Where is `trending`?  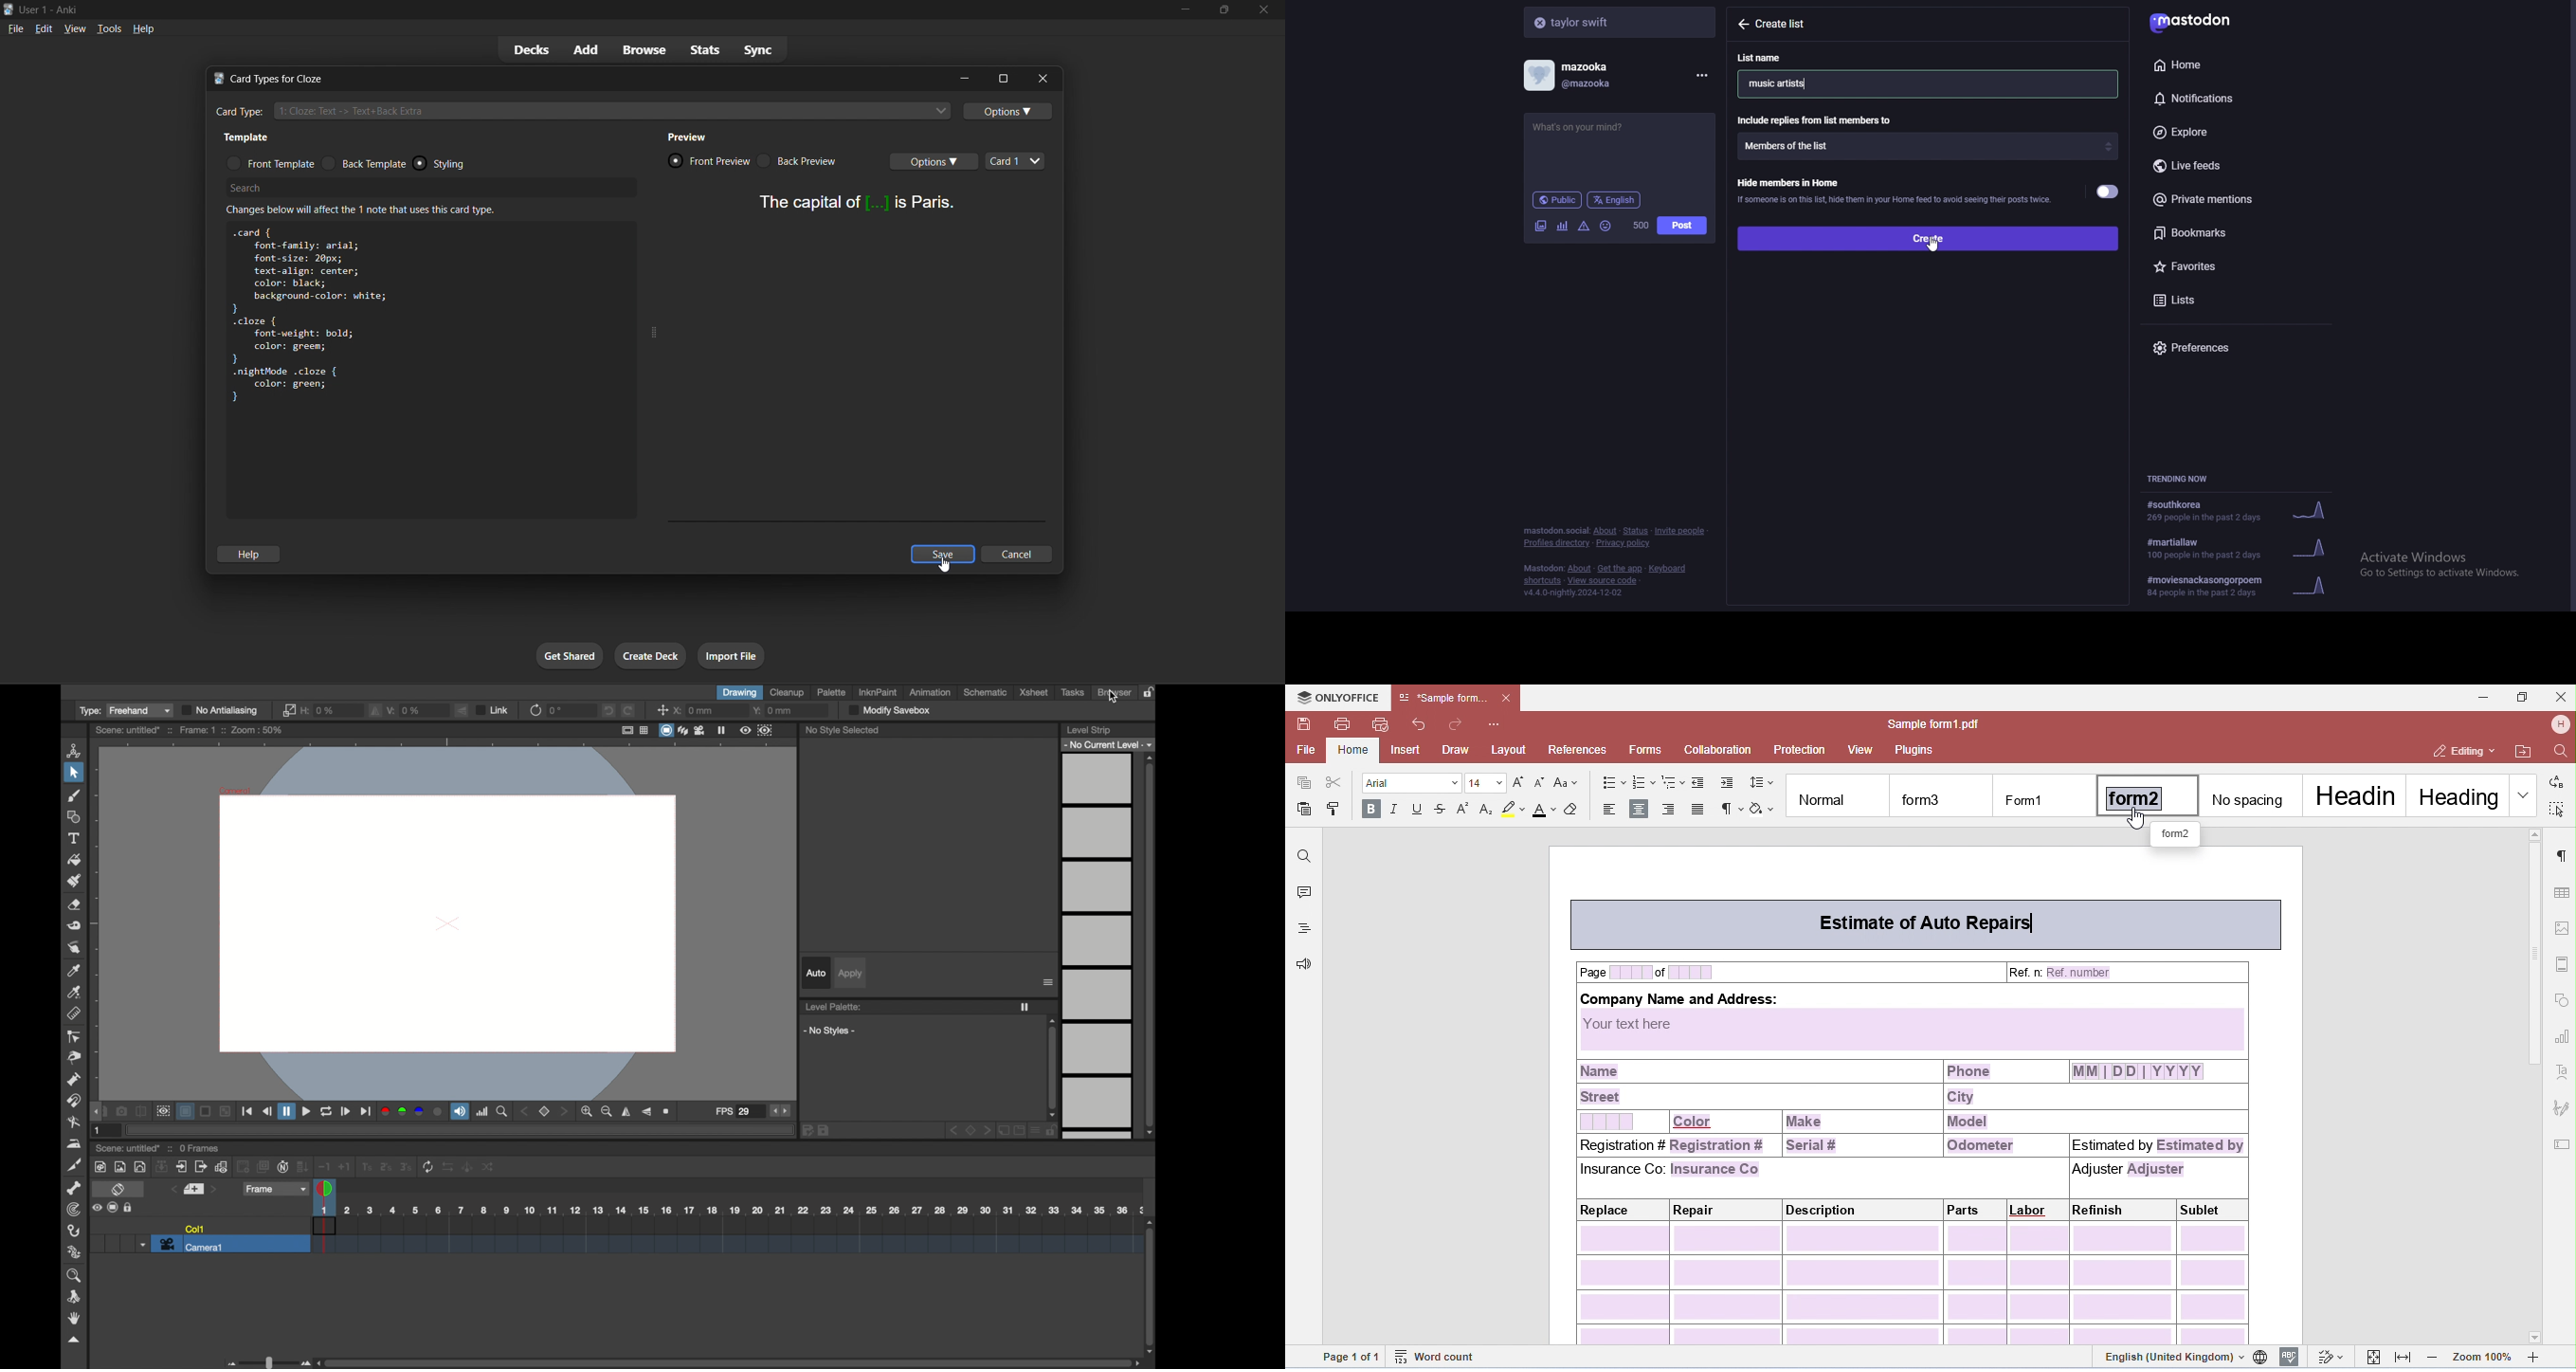
trending is located at coordinates (2243, 586).